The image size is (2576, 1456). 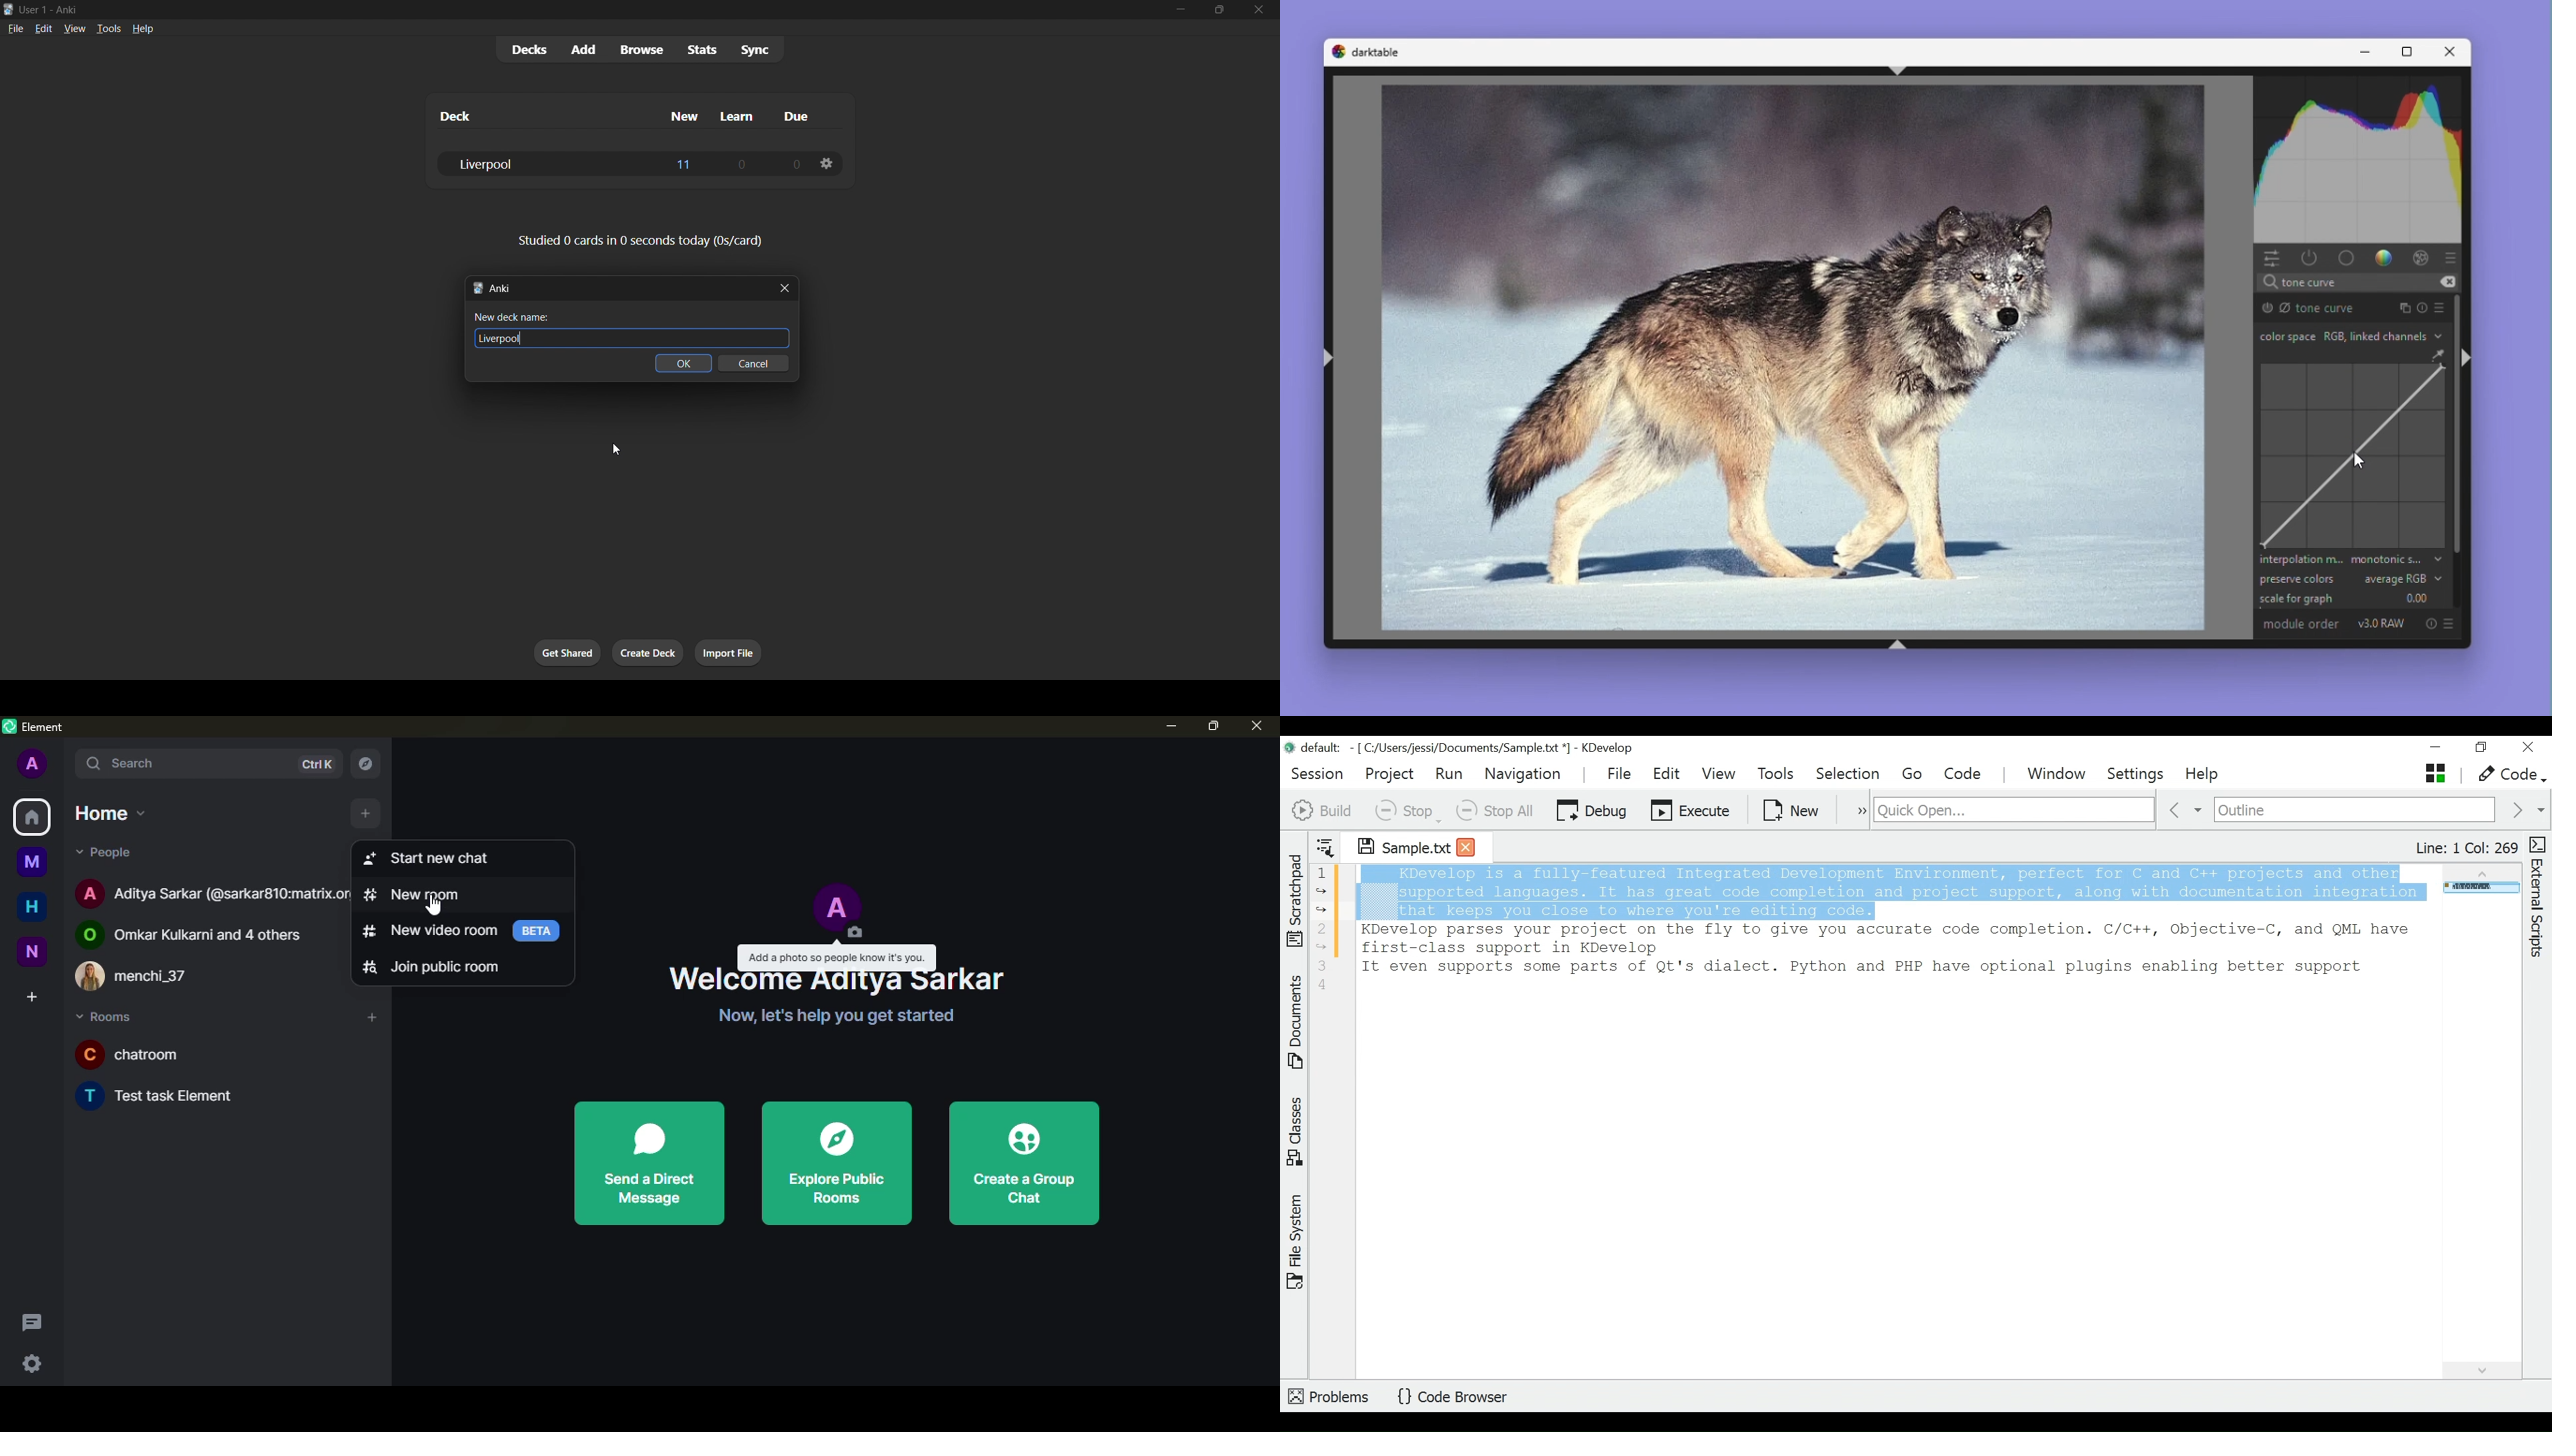 I want to click on explore public rooms, so click(x=839, y=1166).